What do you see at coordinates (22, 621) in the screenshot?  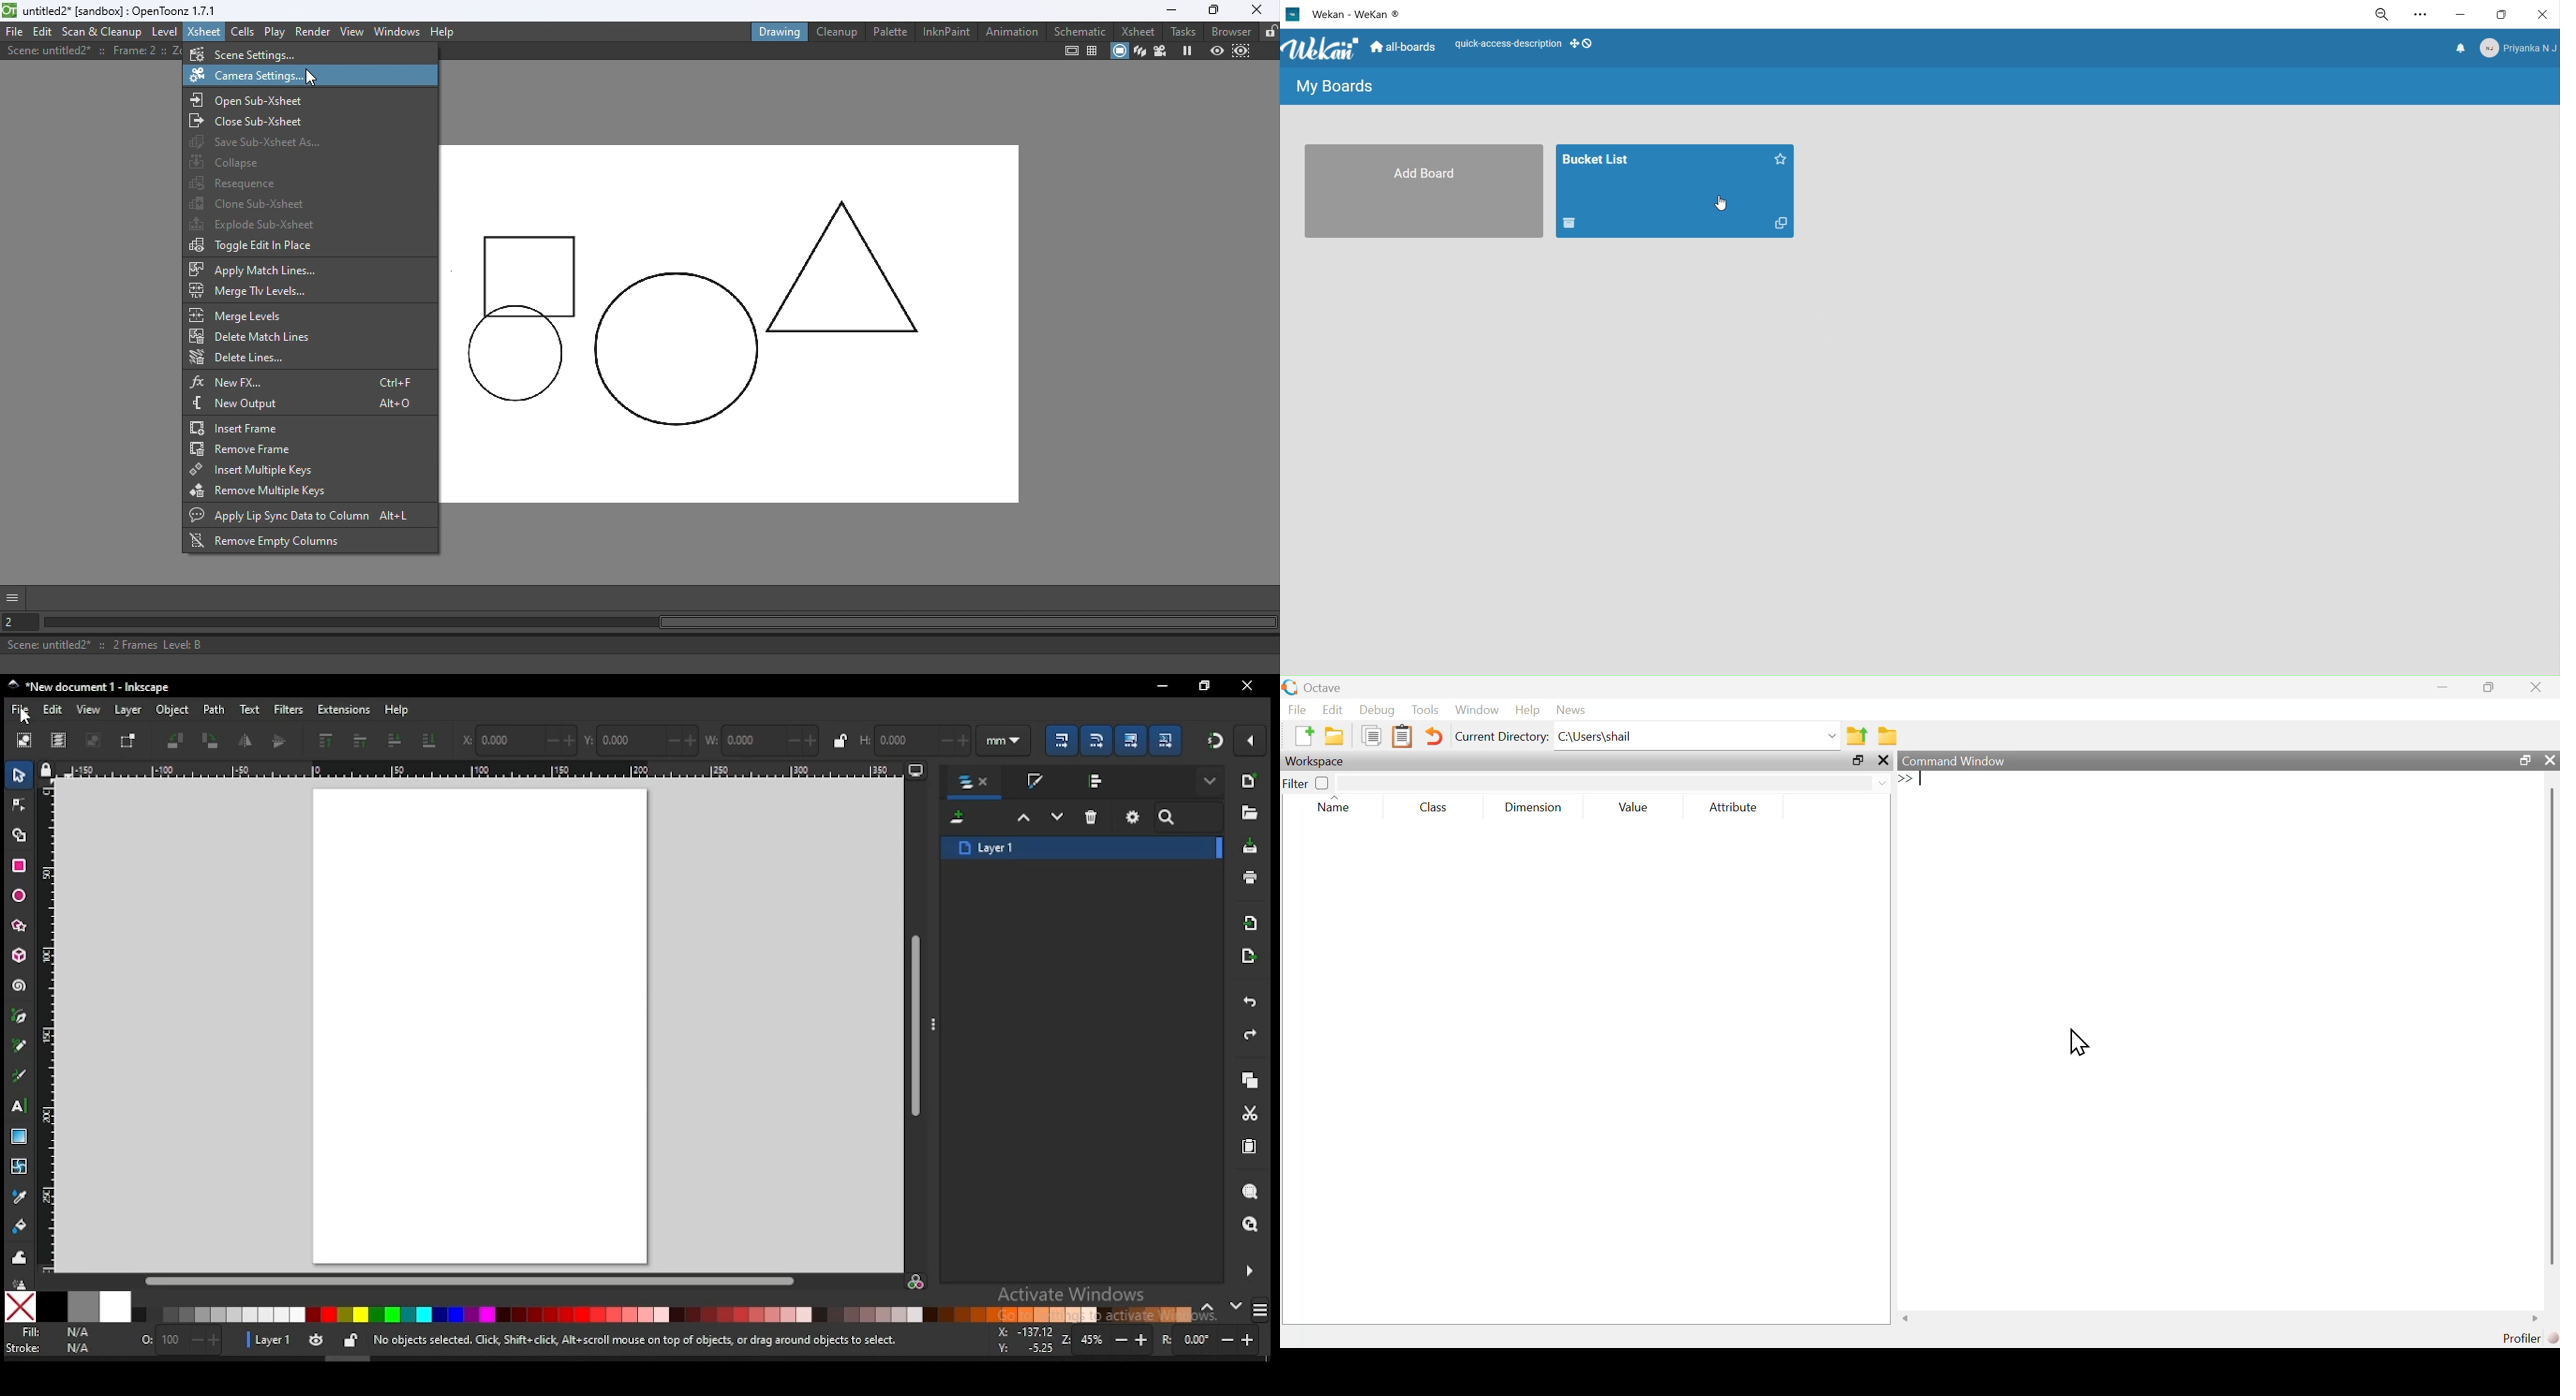 I see `Set the current frame` at bounding box center [22, 621].